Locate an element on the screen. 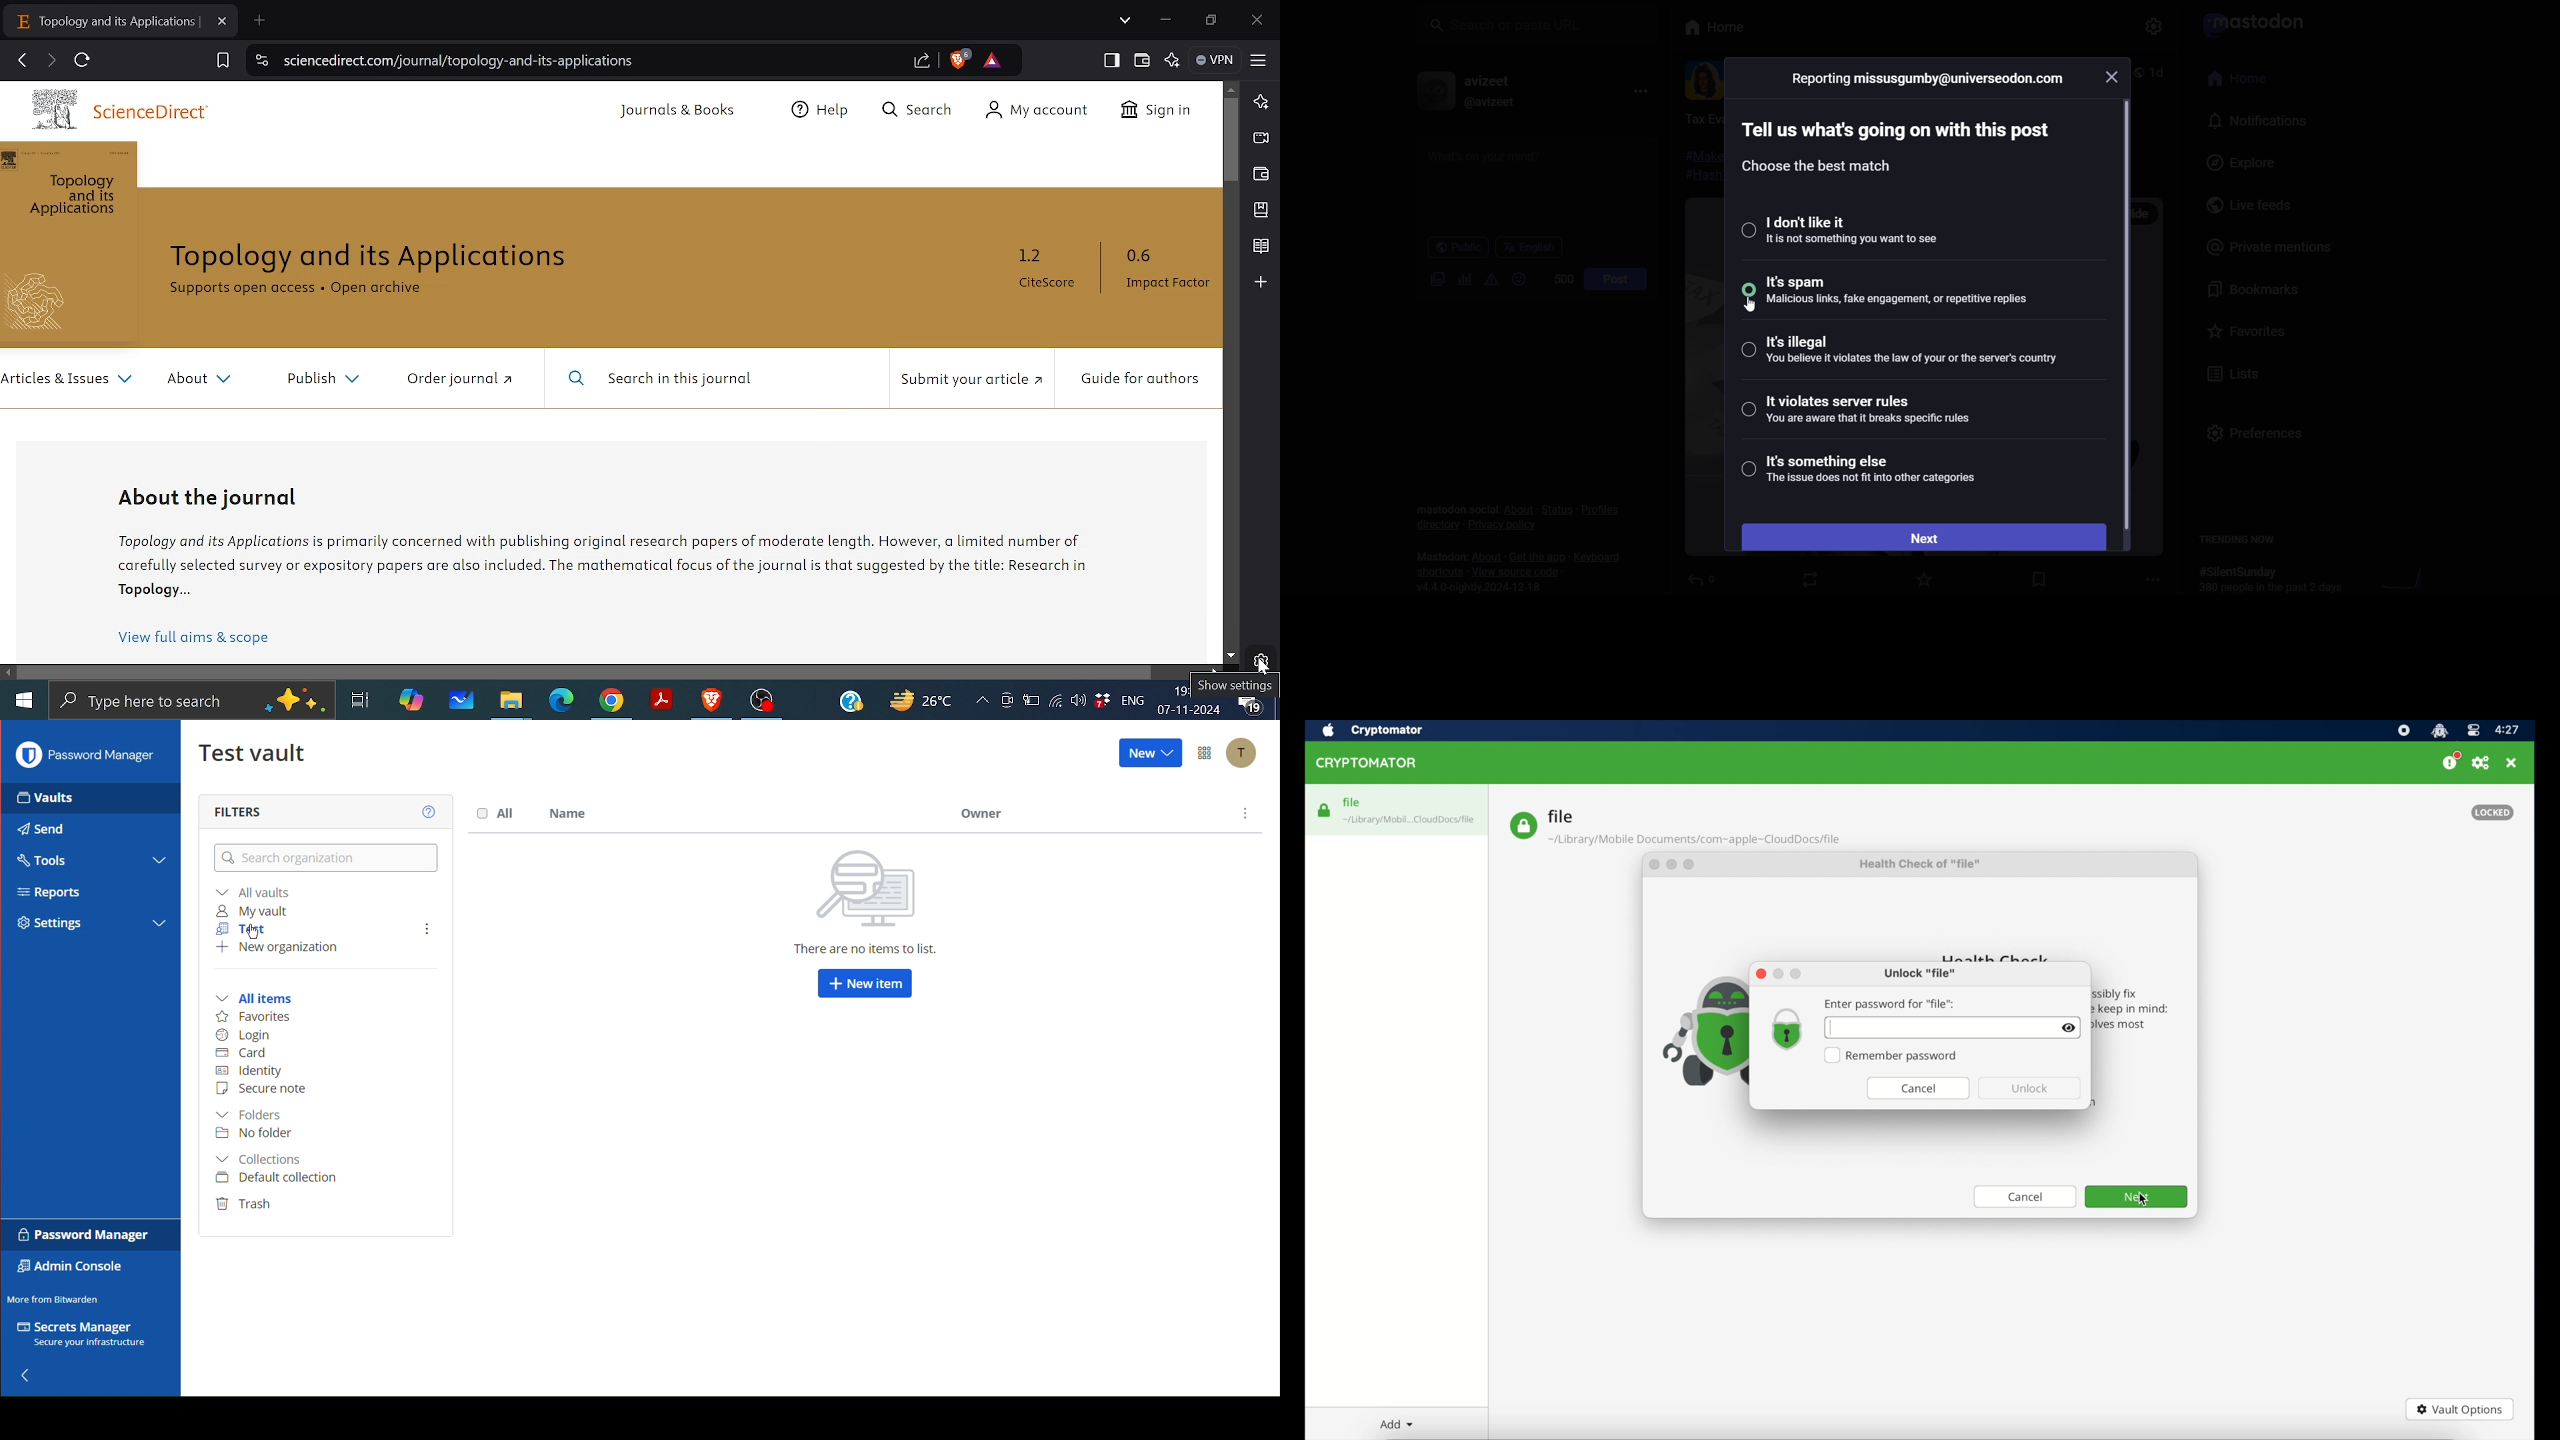 The width and height of the screenshot is (2576, 1456). Move left is located at coordinates (9, 672).